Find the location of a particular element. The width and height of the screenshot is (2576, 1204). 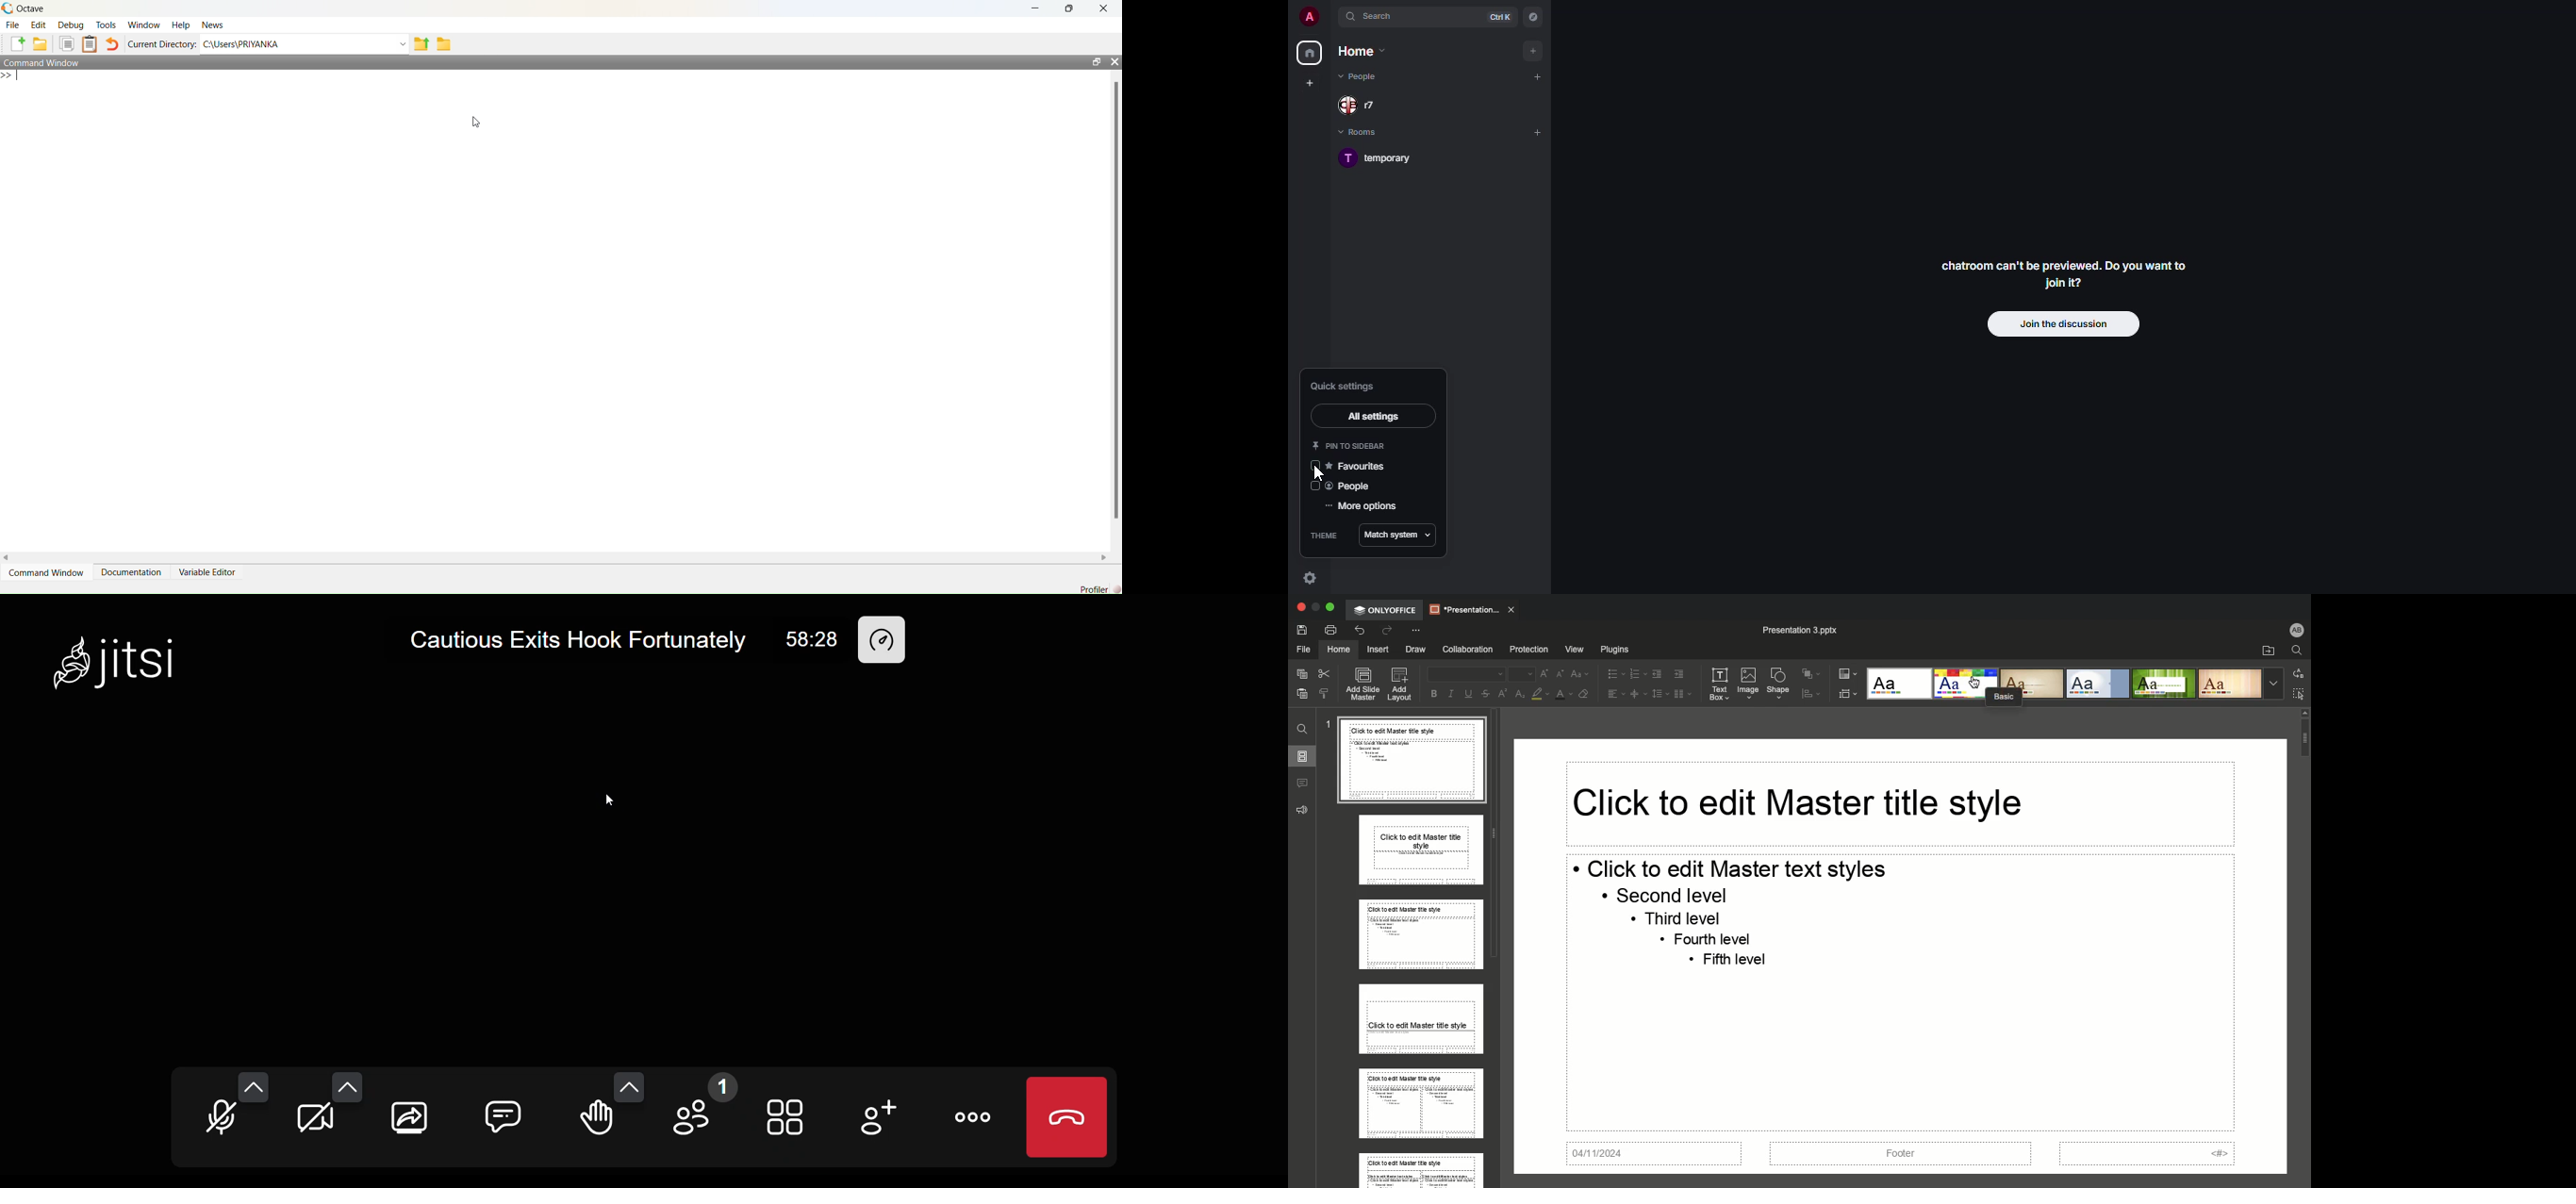

folder is located at coordinates (444, 44).